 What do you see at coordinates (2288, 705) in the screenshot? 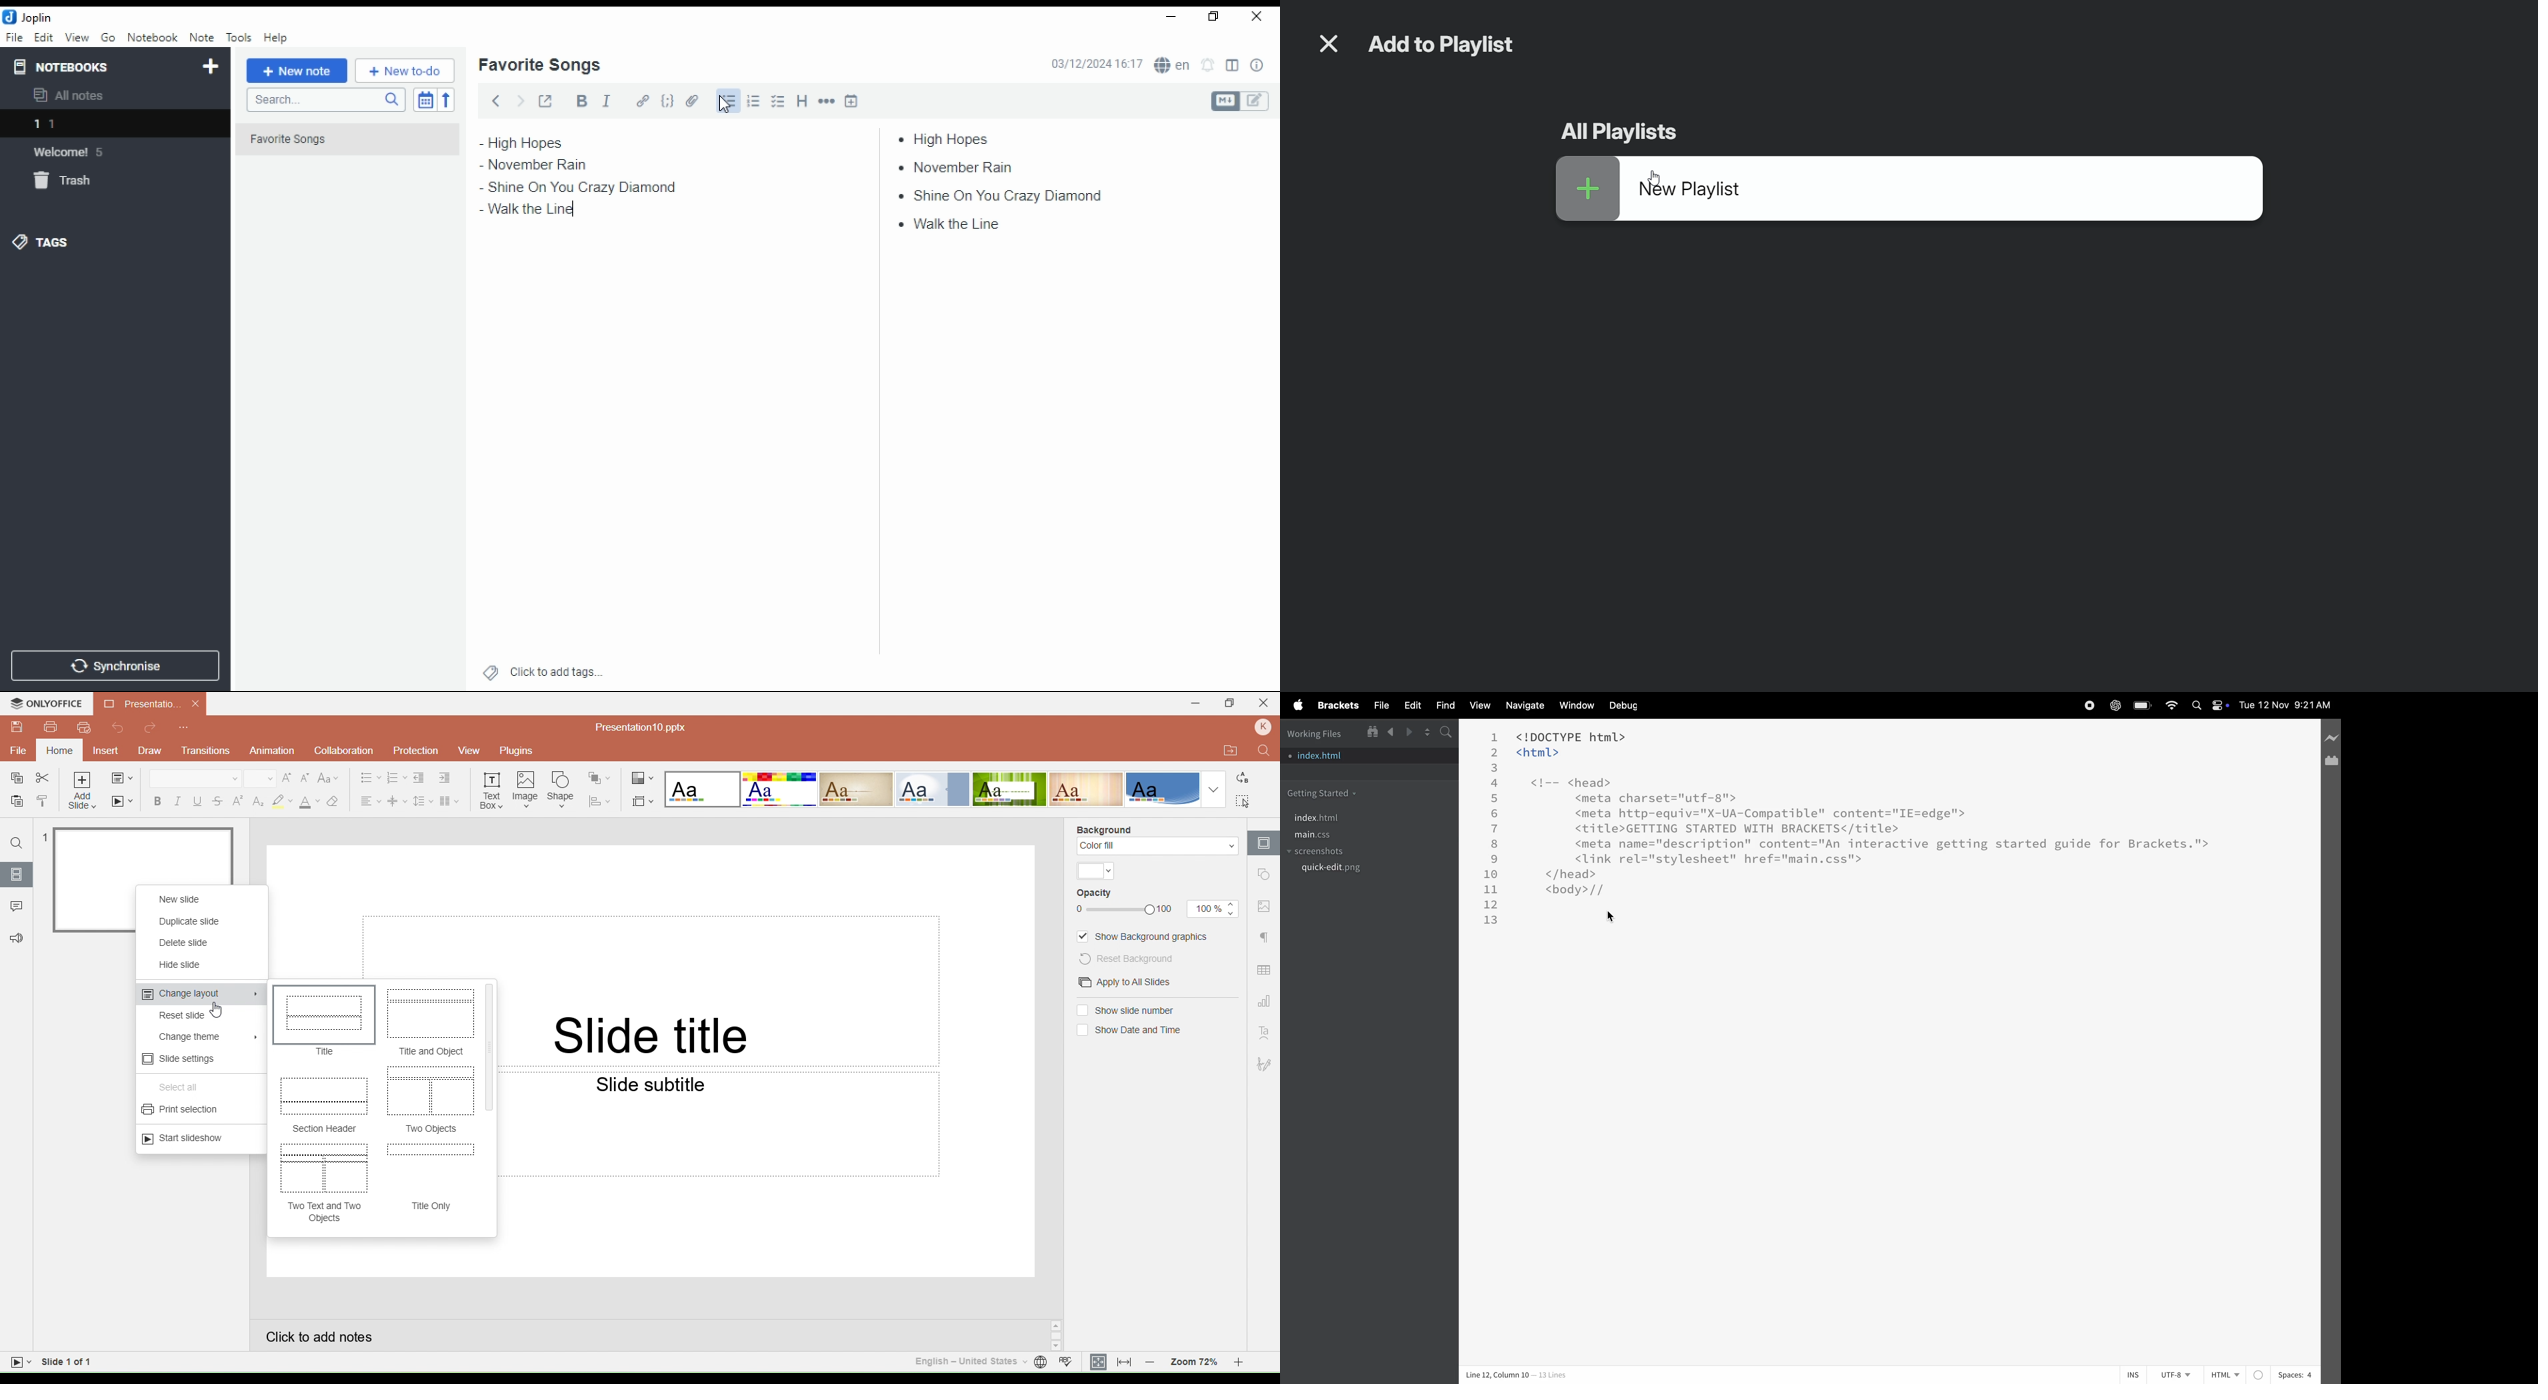
I see `date and time` at bounding box center [2288, 705].